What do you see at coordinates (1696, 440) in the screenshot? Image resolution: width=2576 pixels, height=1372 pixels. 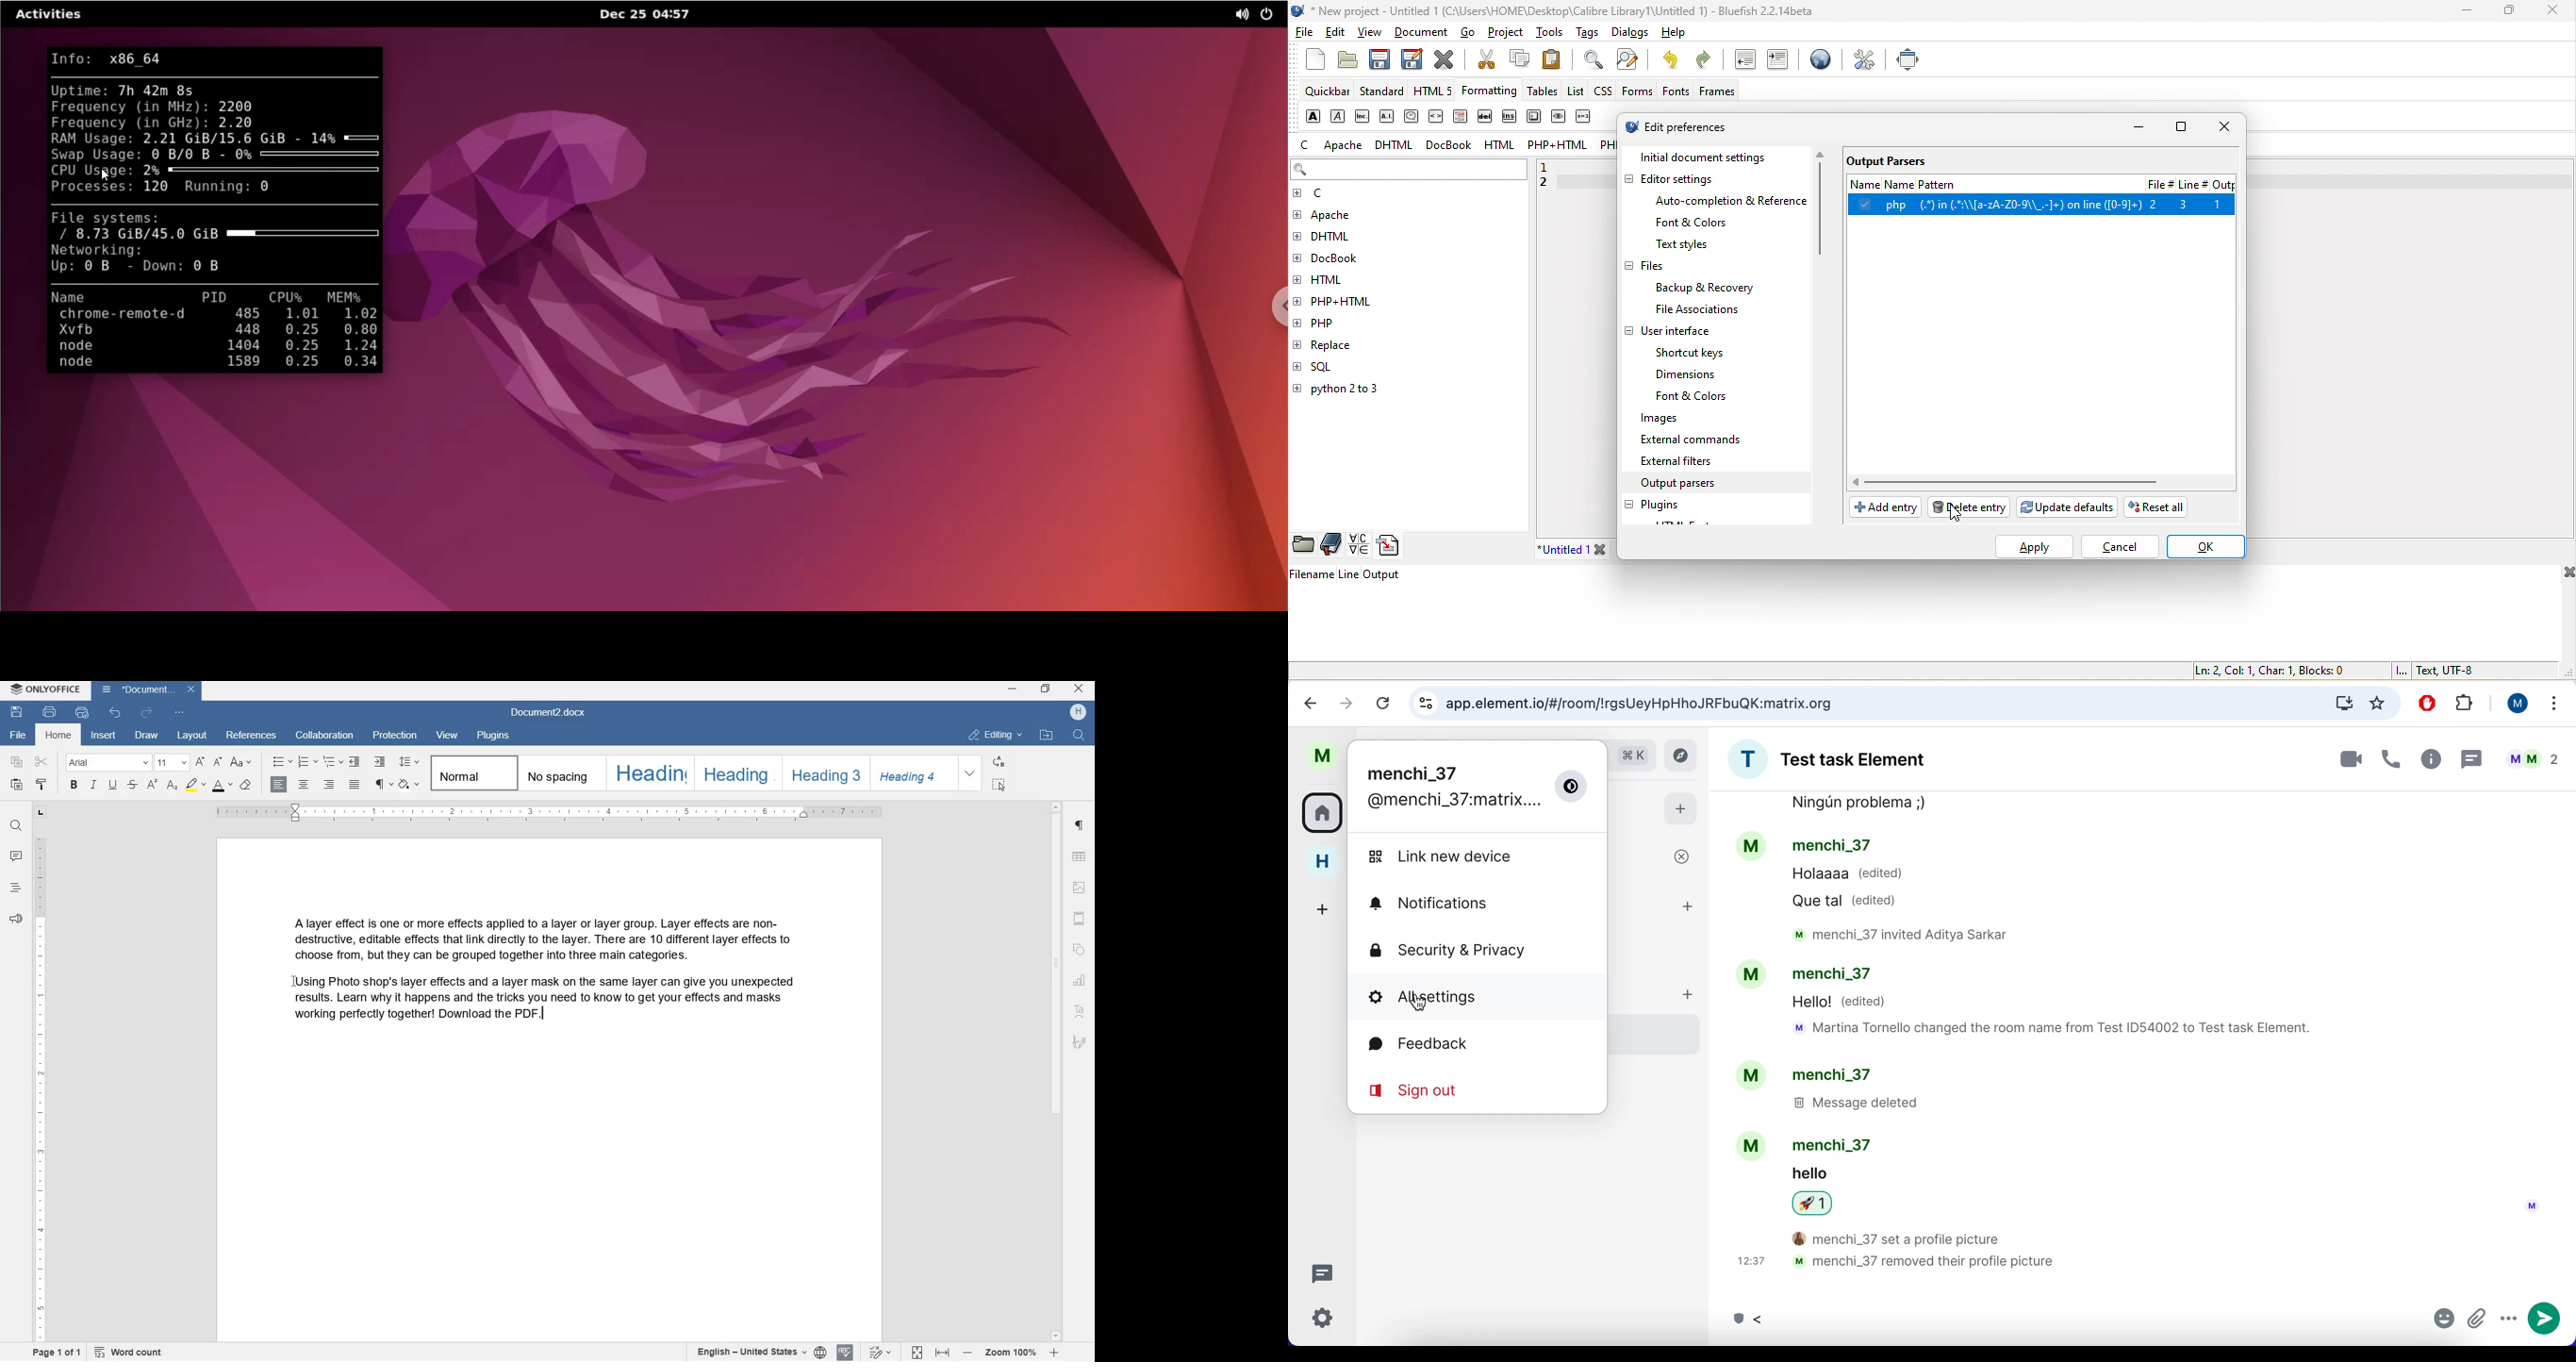 I see `external commands` at bounding box center [1696, 440].